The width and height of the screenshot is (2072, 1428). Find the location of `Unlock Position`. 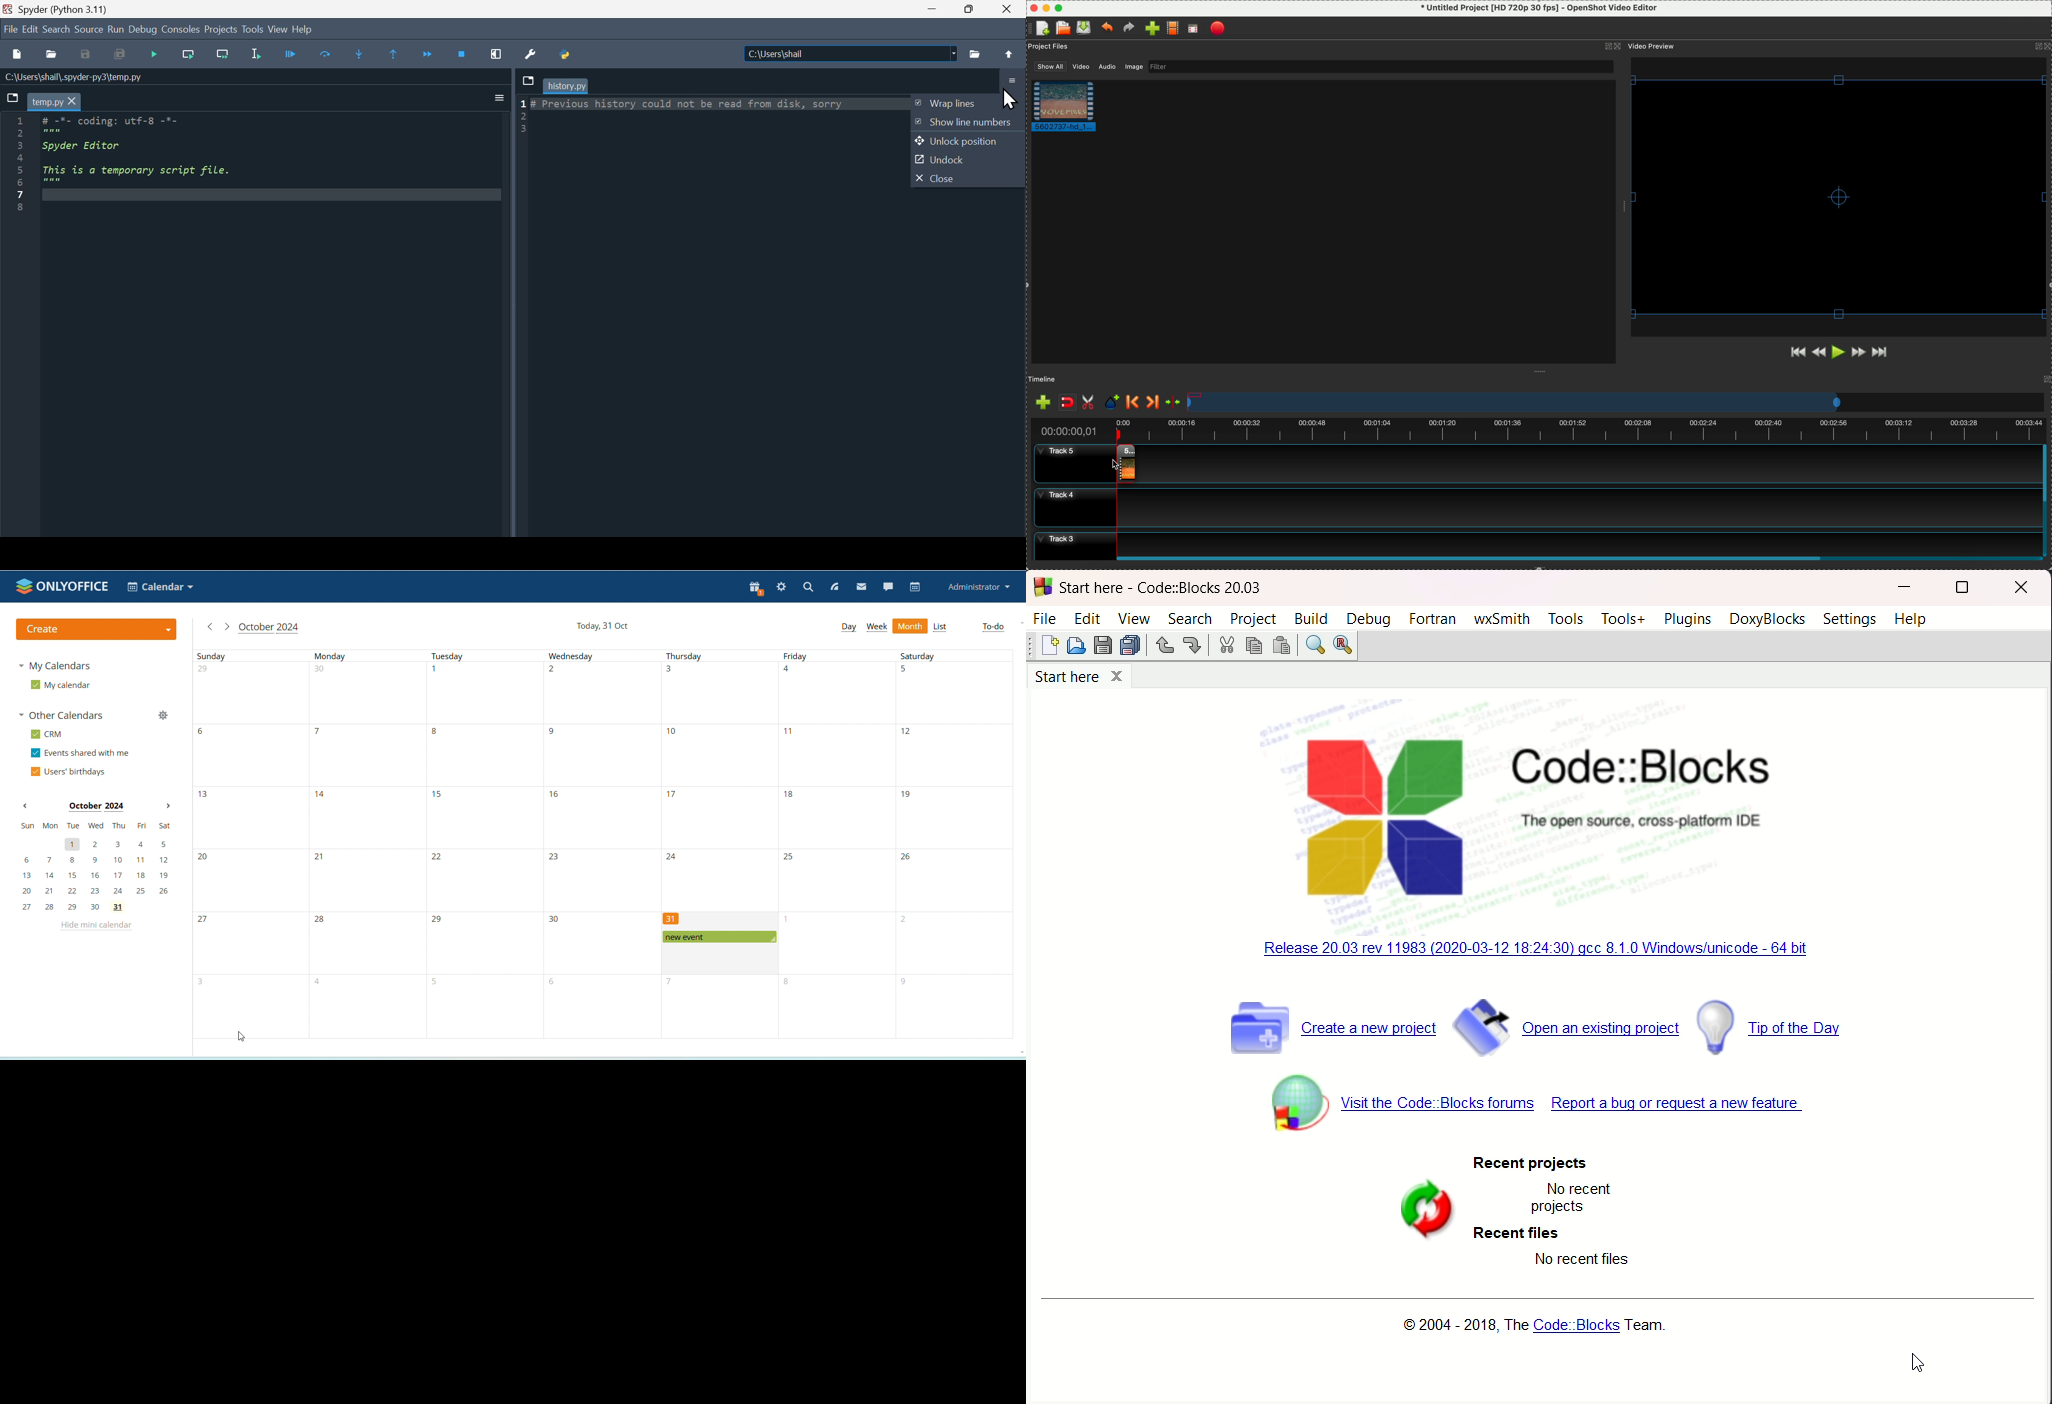

Unlock Position is located at coordinates (966, 140).